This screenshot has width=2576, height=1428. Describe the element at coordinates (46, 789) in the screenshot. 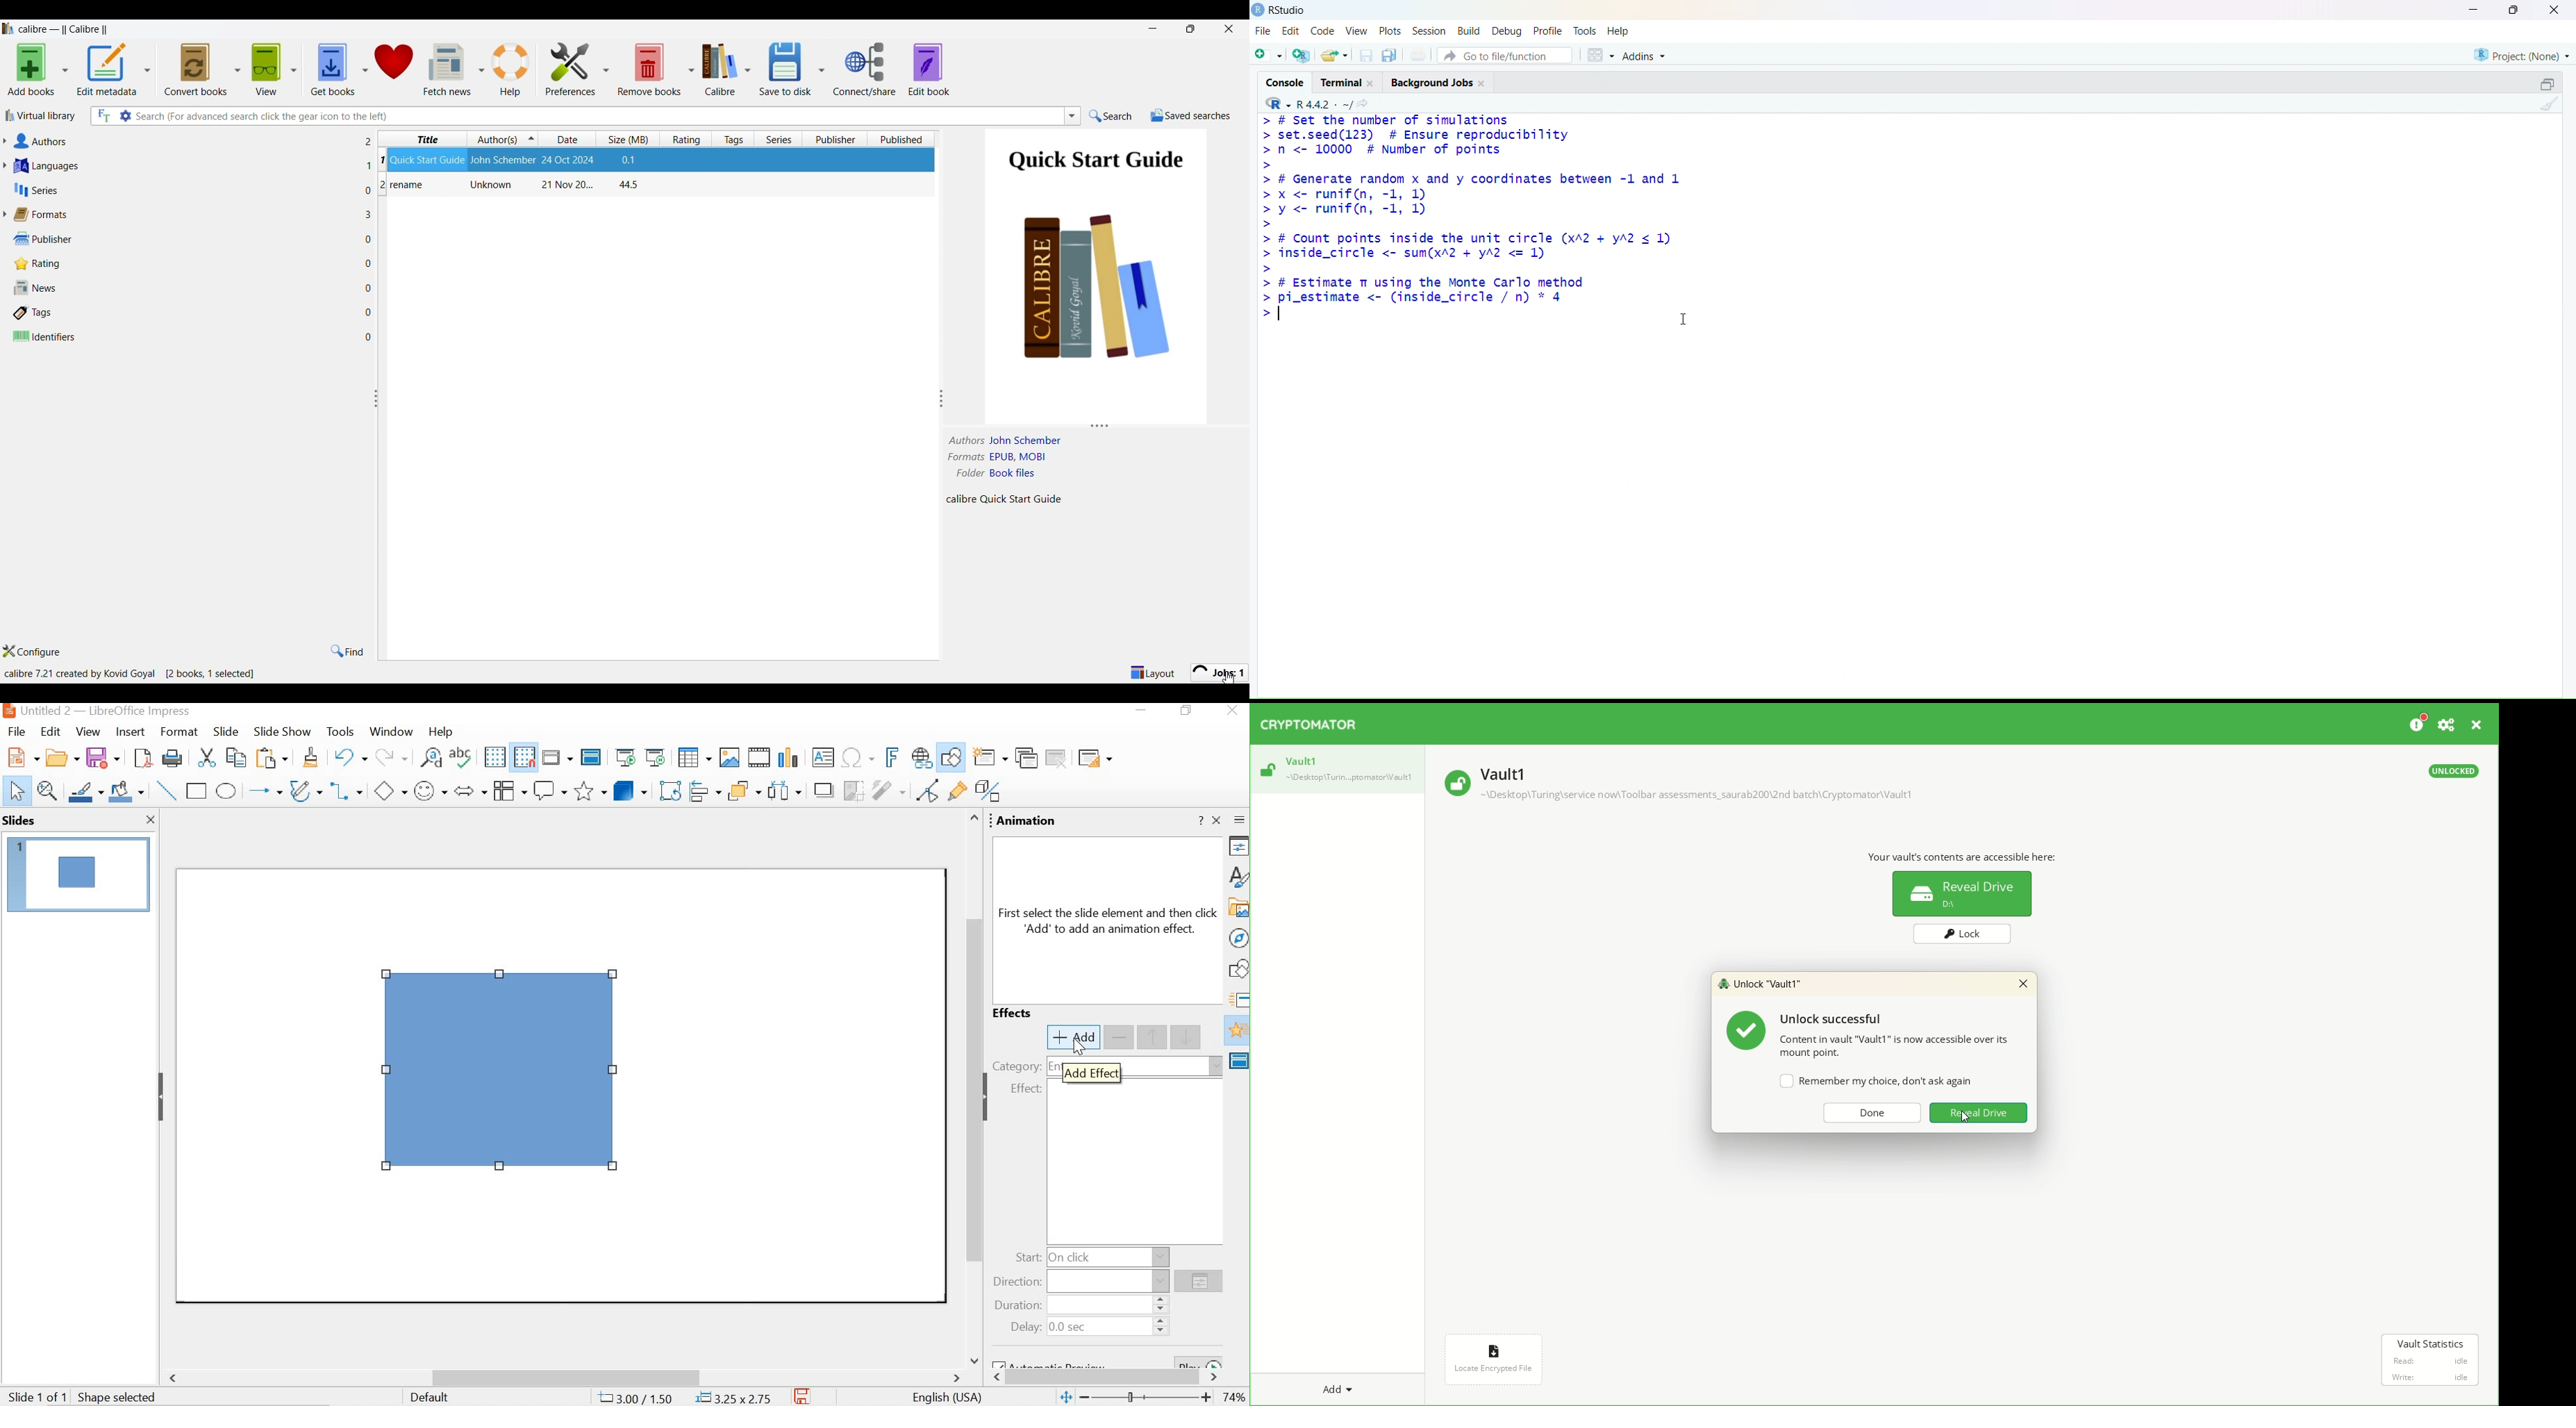

I see `zoom & pan` at that location.